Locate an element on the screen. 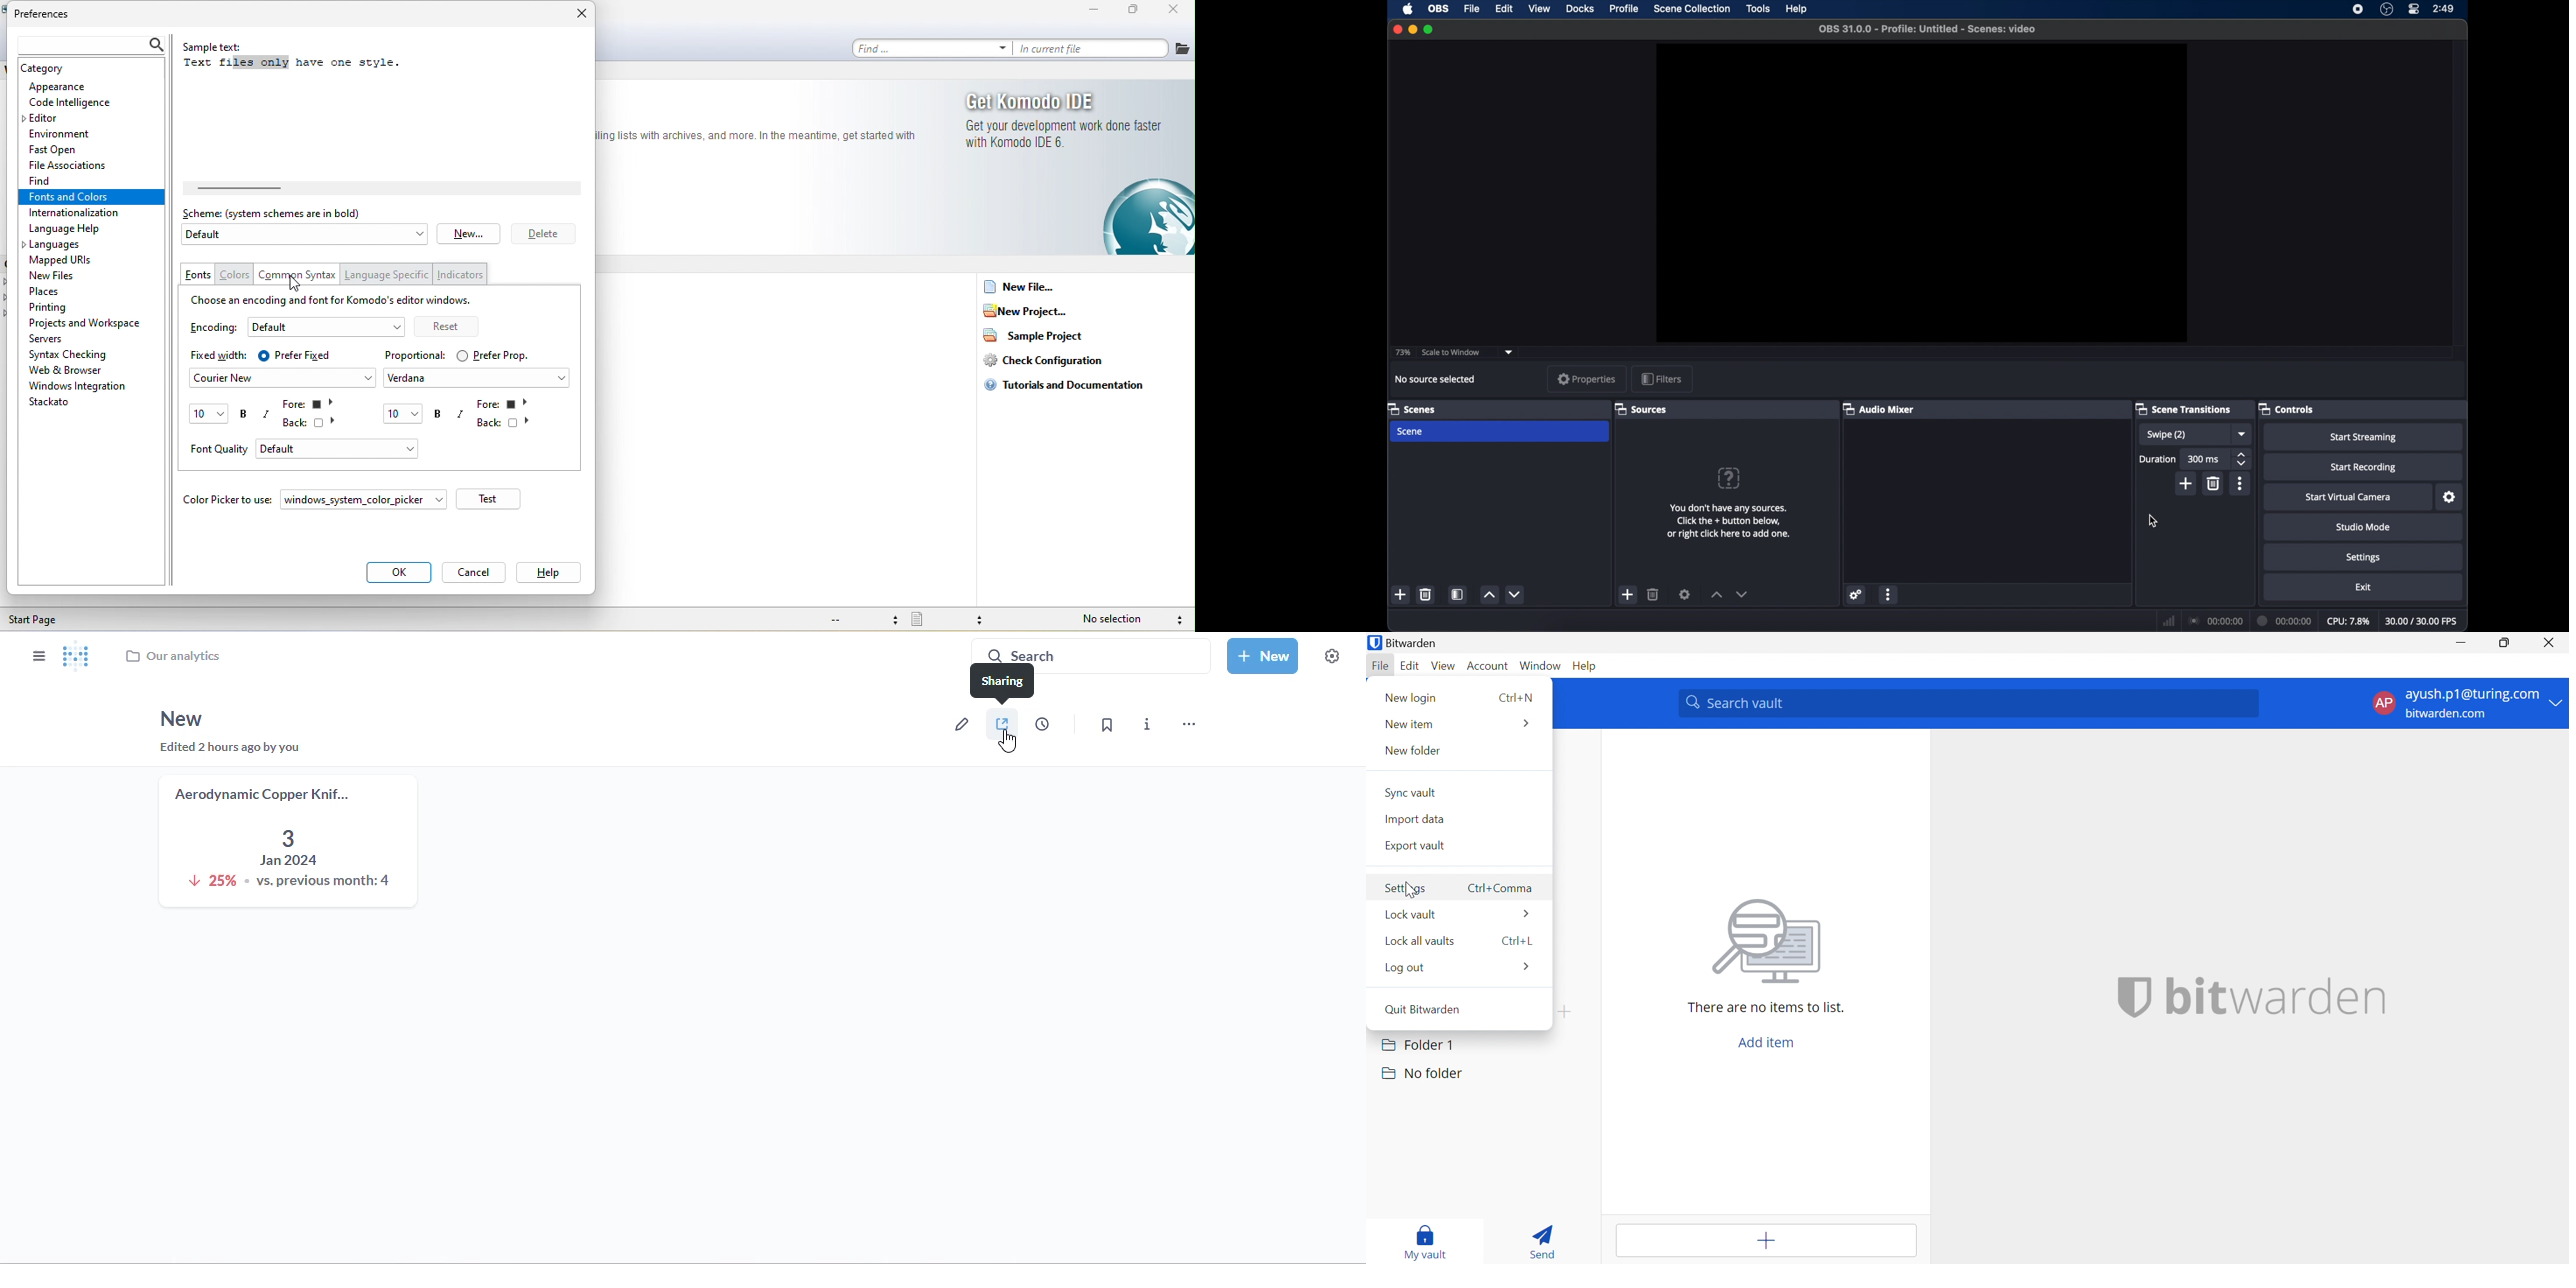  settings is located at coordinates (1856, 595).